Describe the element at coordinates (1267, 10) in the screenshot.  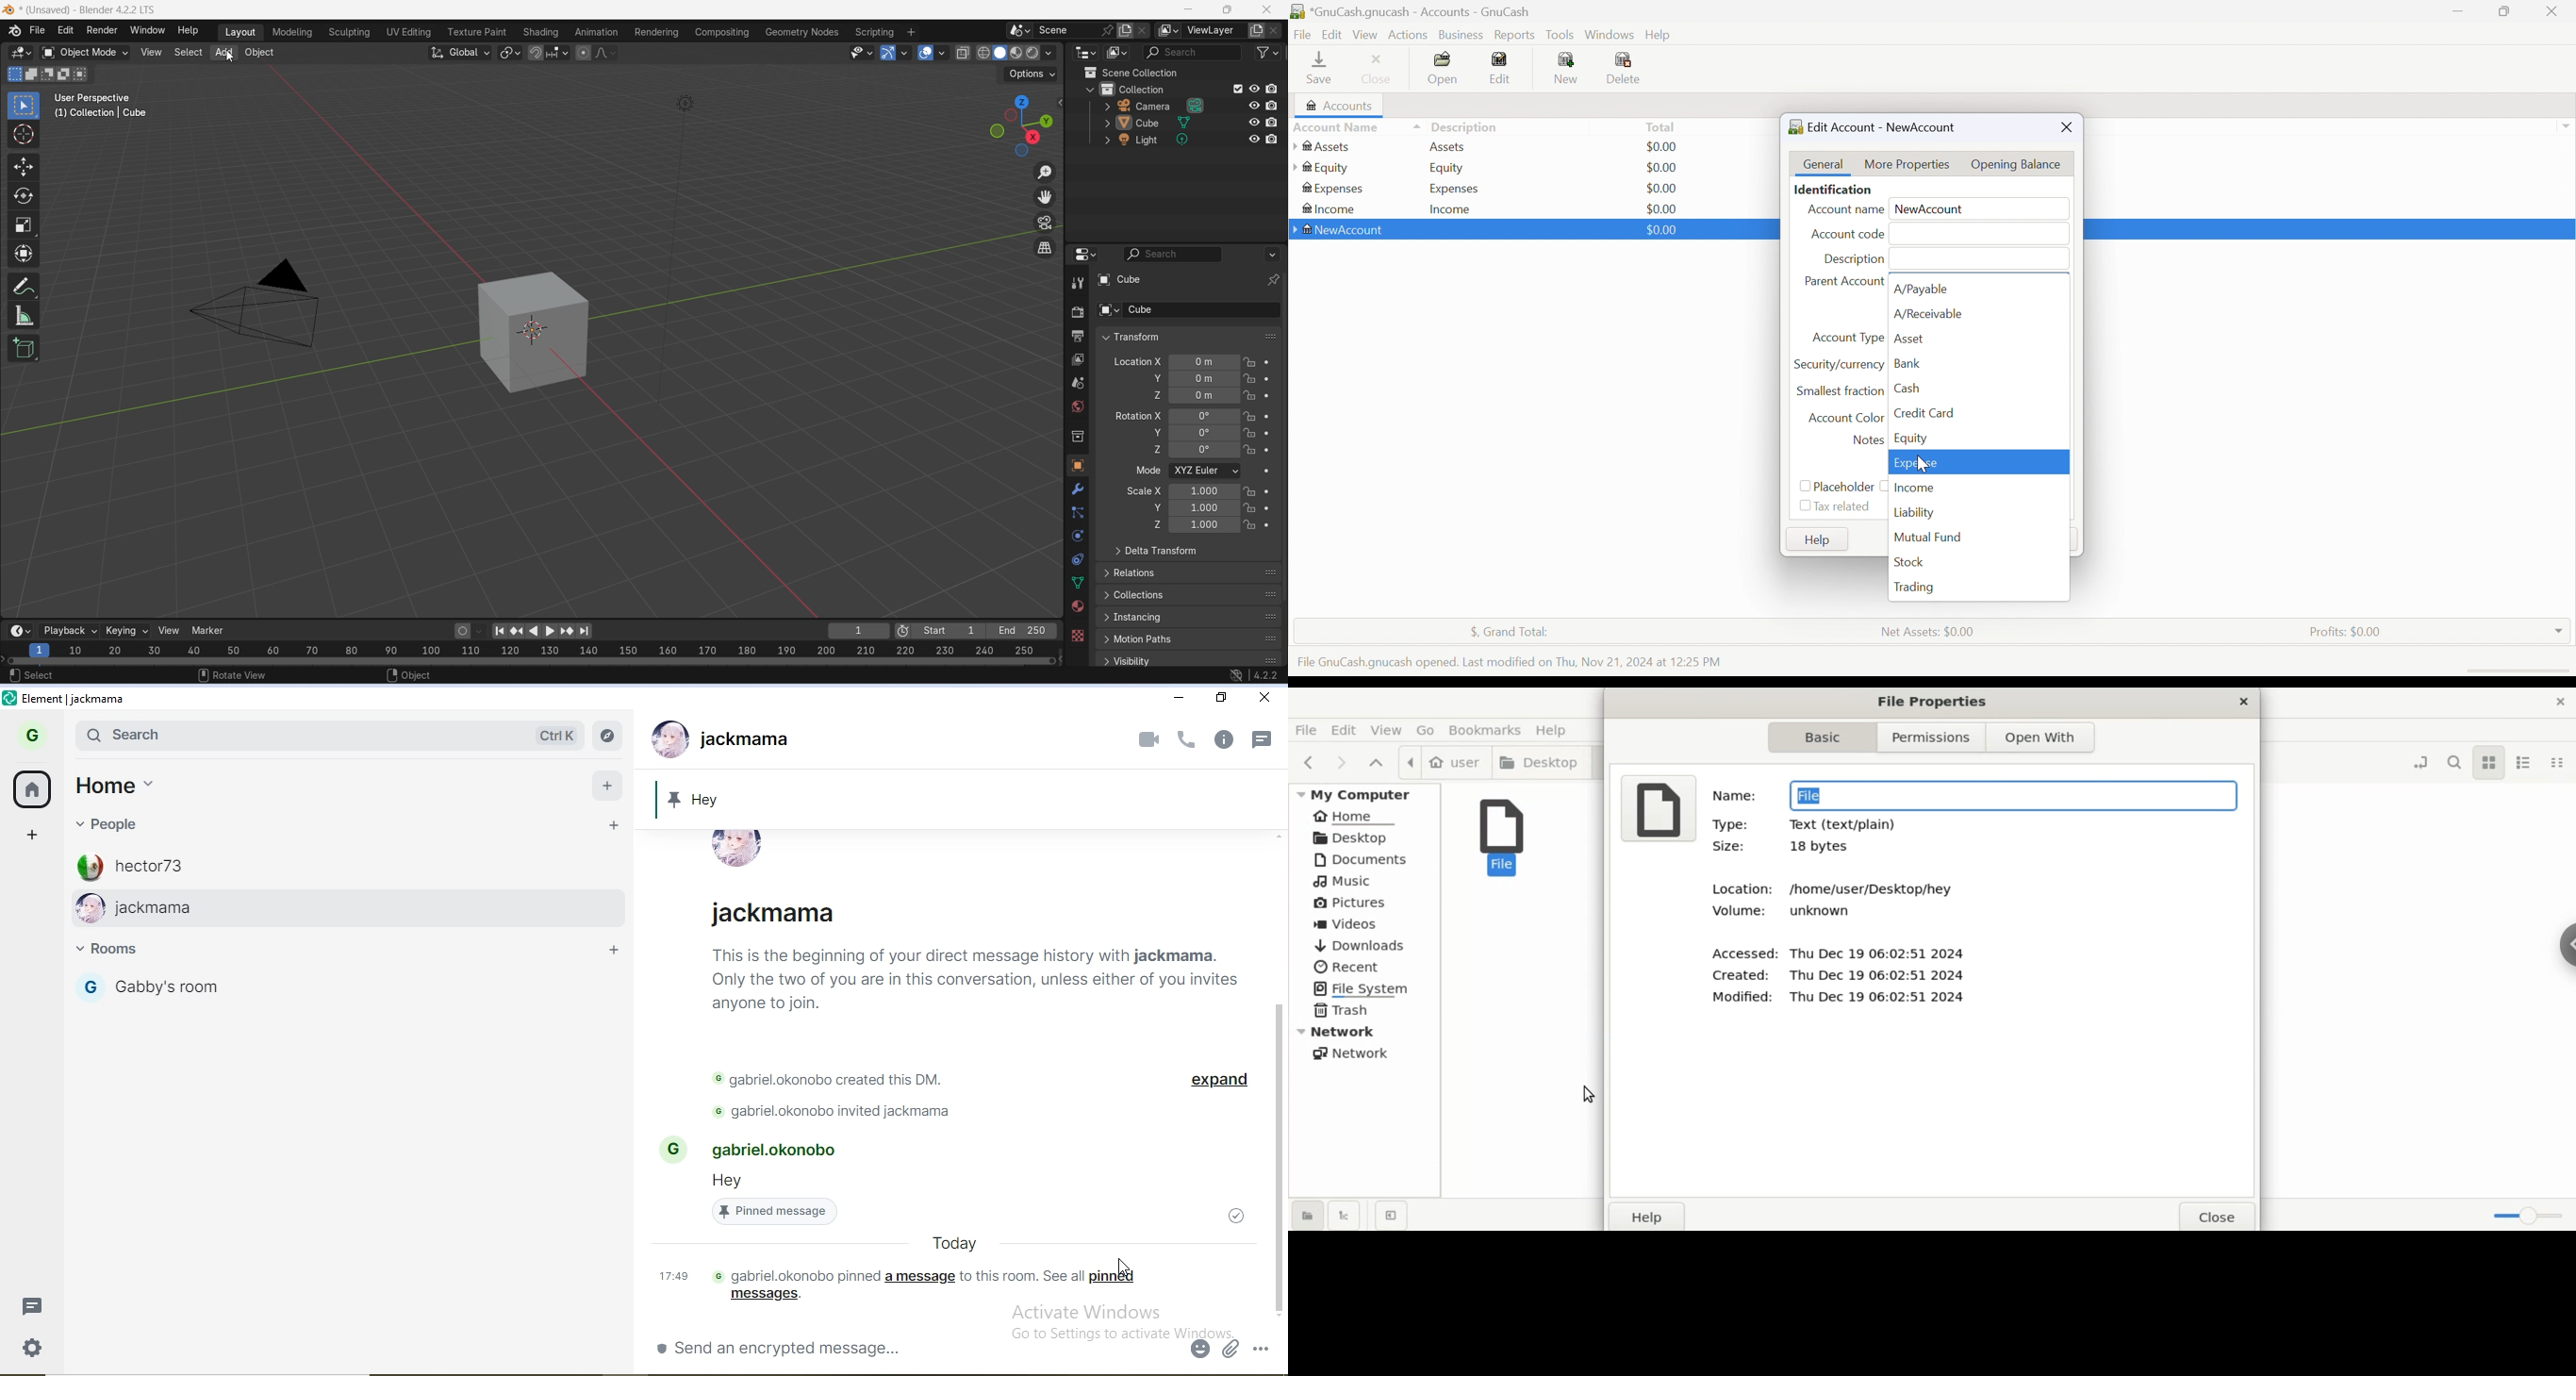
I see `Close` at that location.